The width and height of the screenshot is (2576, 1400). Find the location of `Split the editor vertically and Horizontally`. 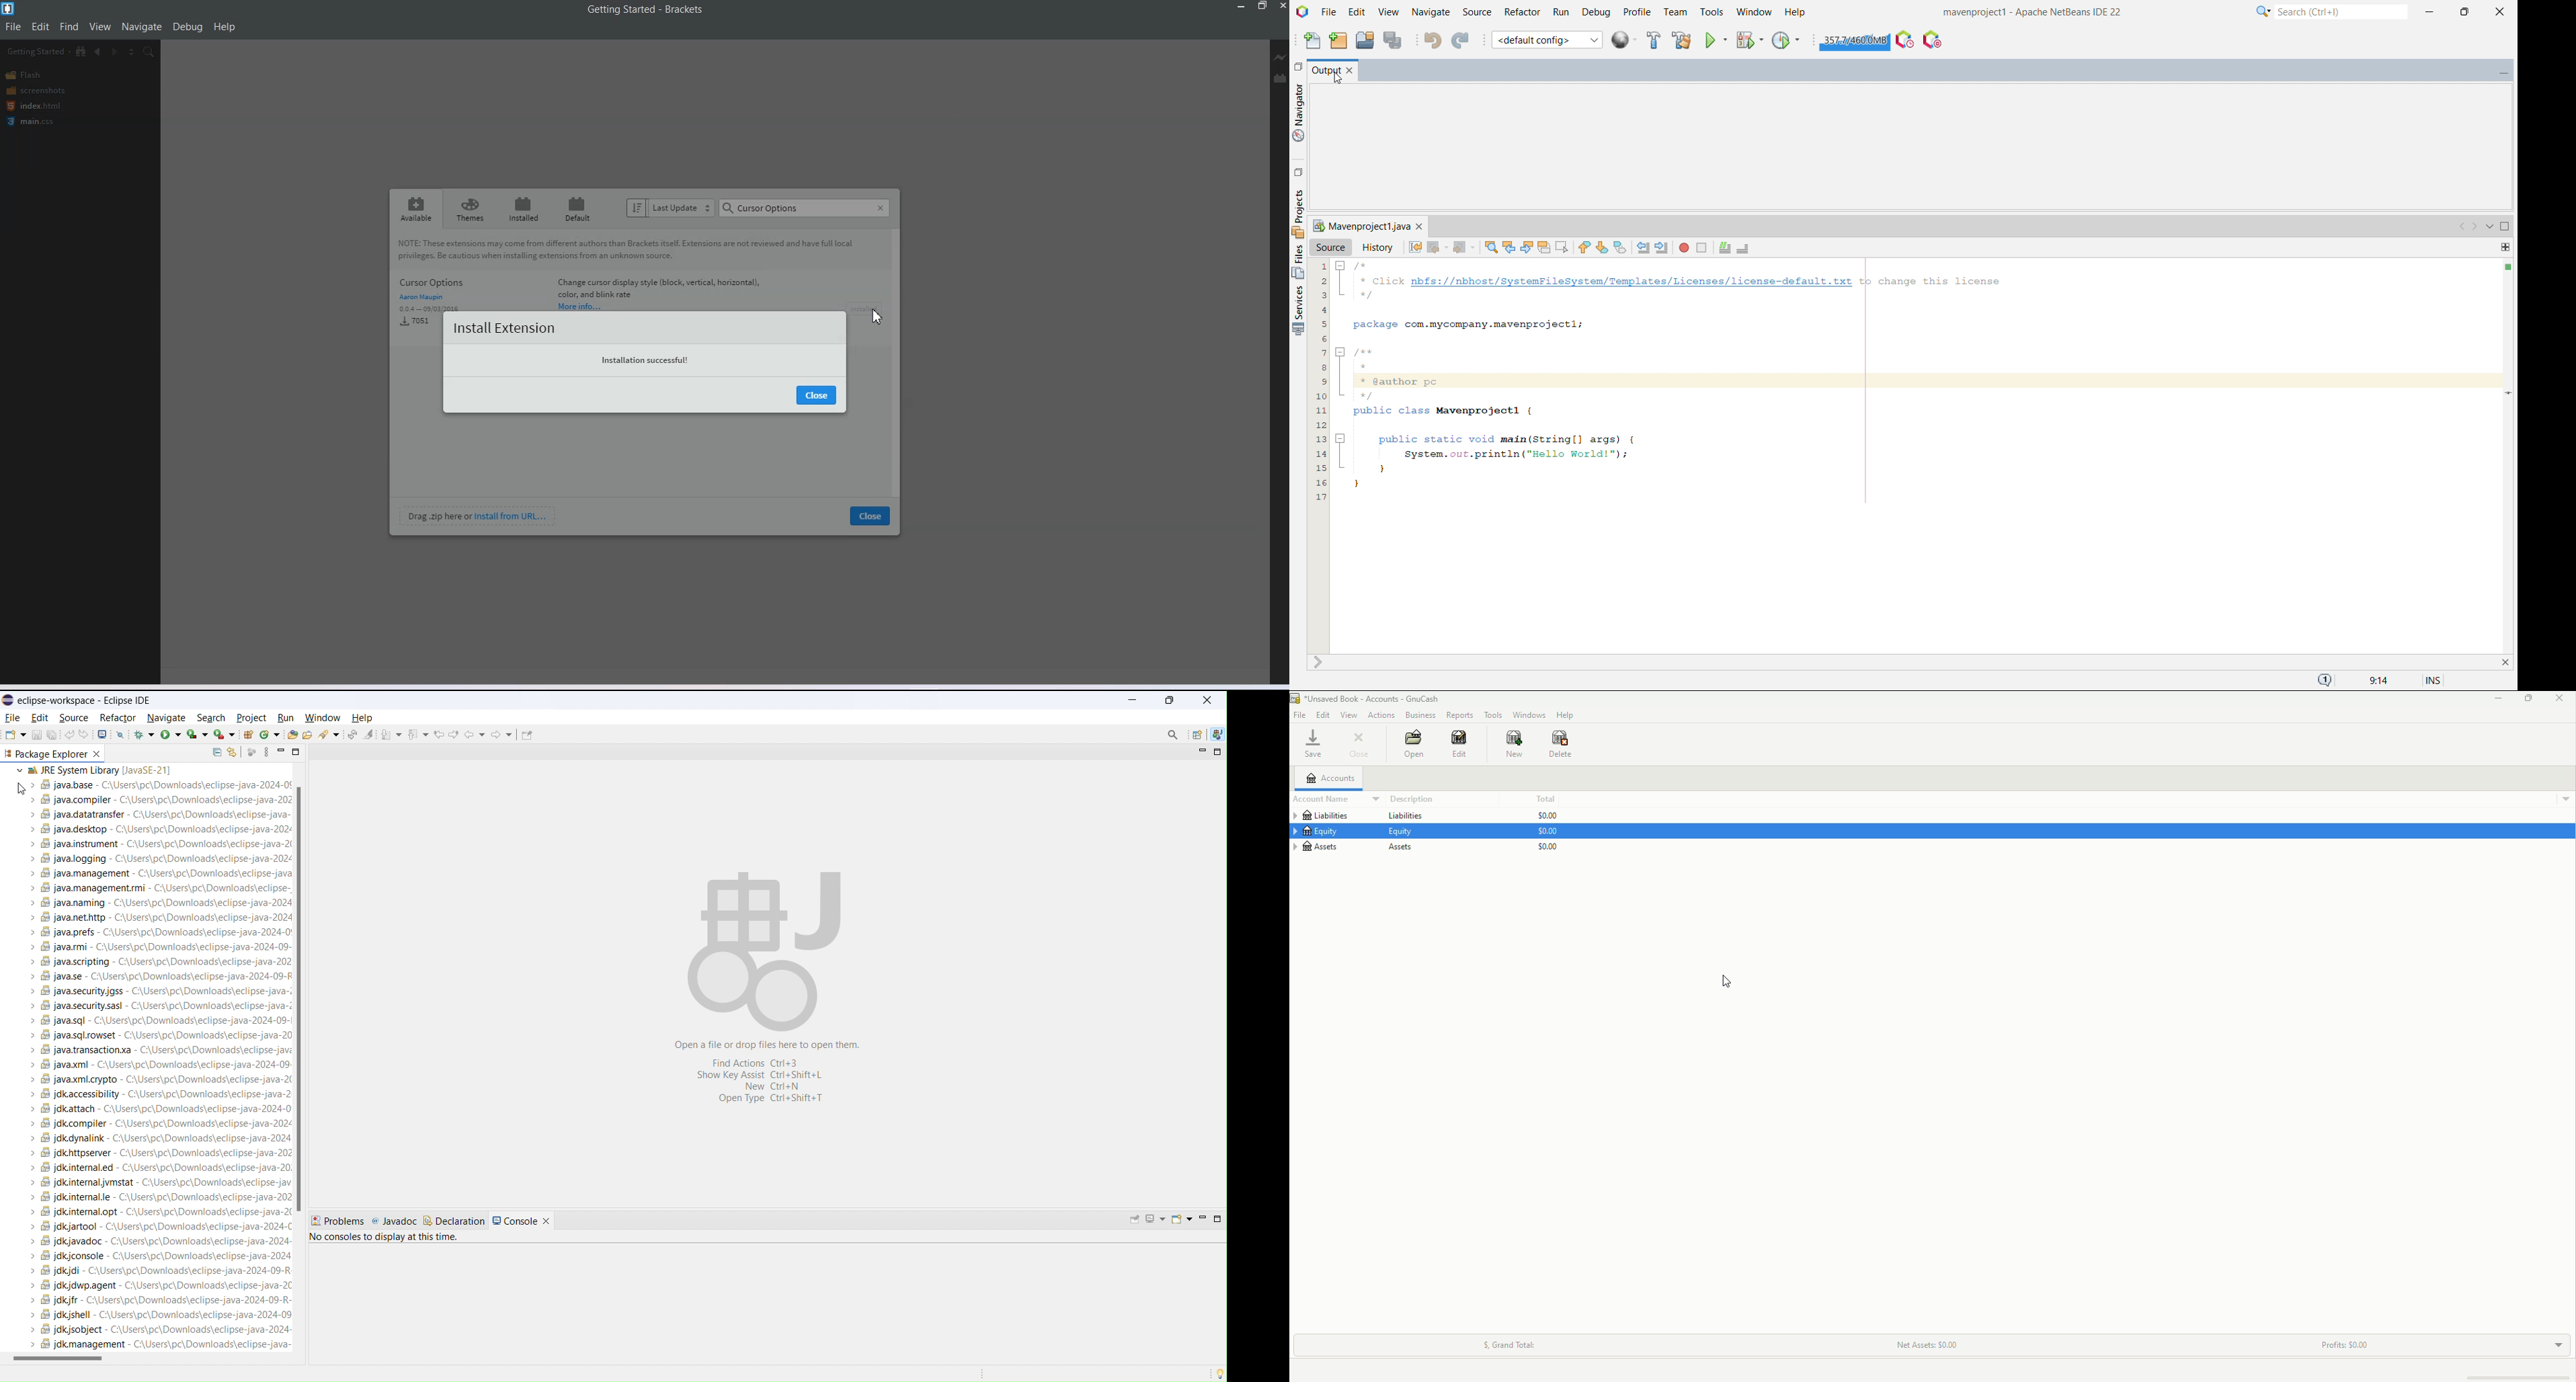

Split the editor vertically and Horizontally is located at coordinates (132, 51).